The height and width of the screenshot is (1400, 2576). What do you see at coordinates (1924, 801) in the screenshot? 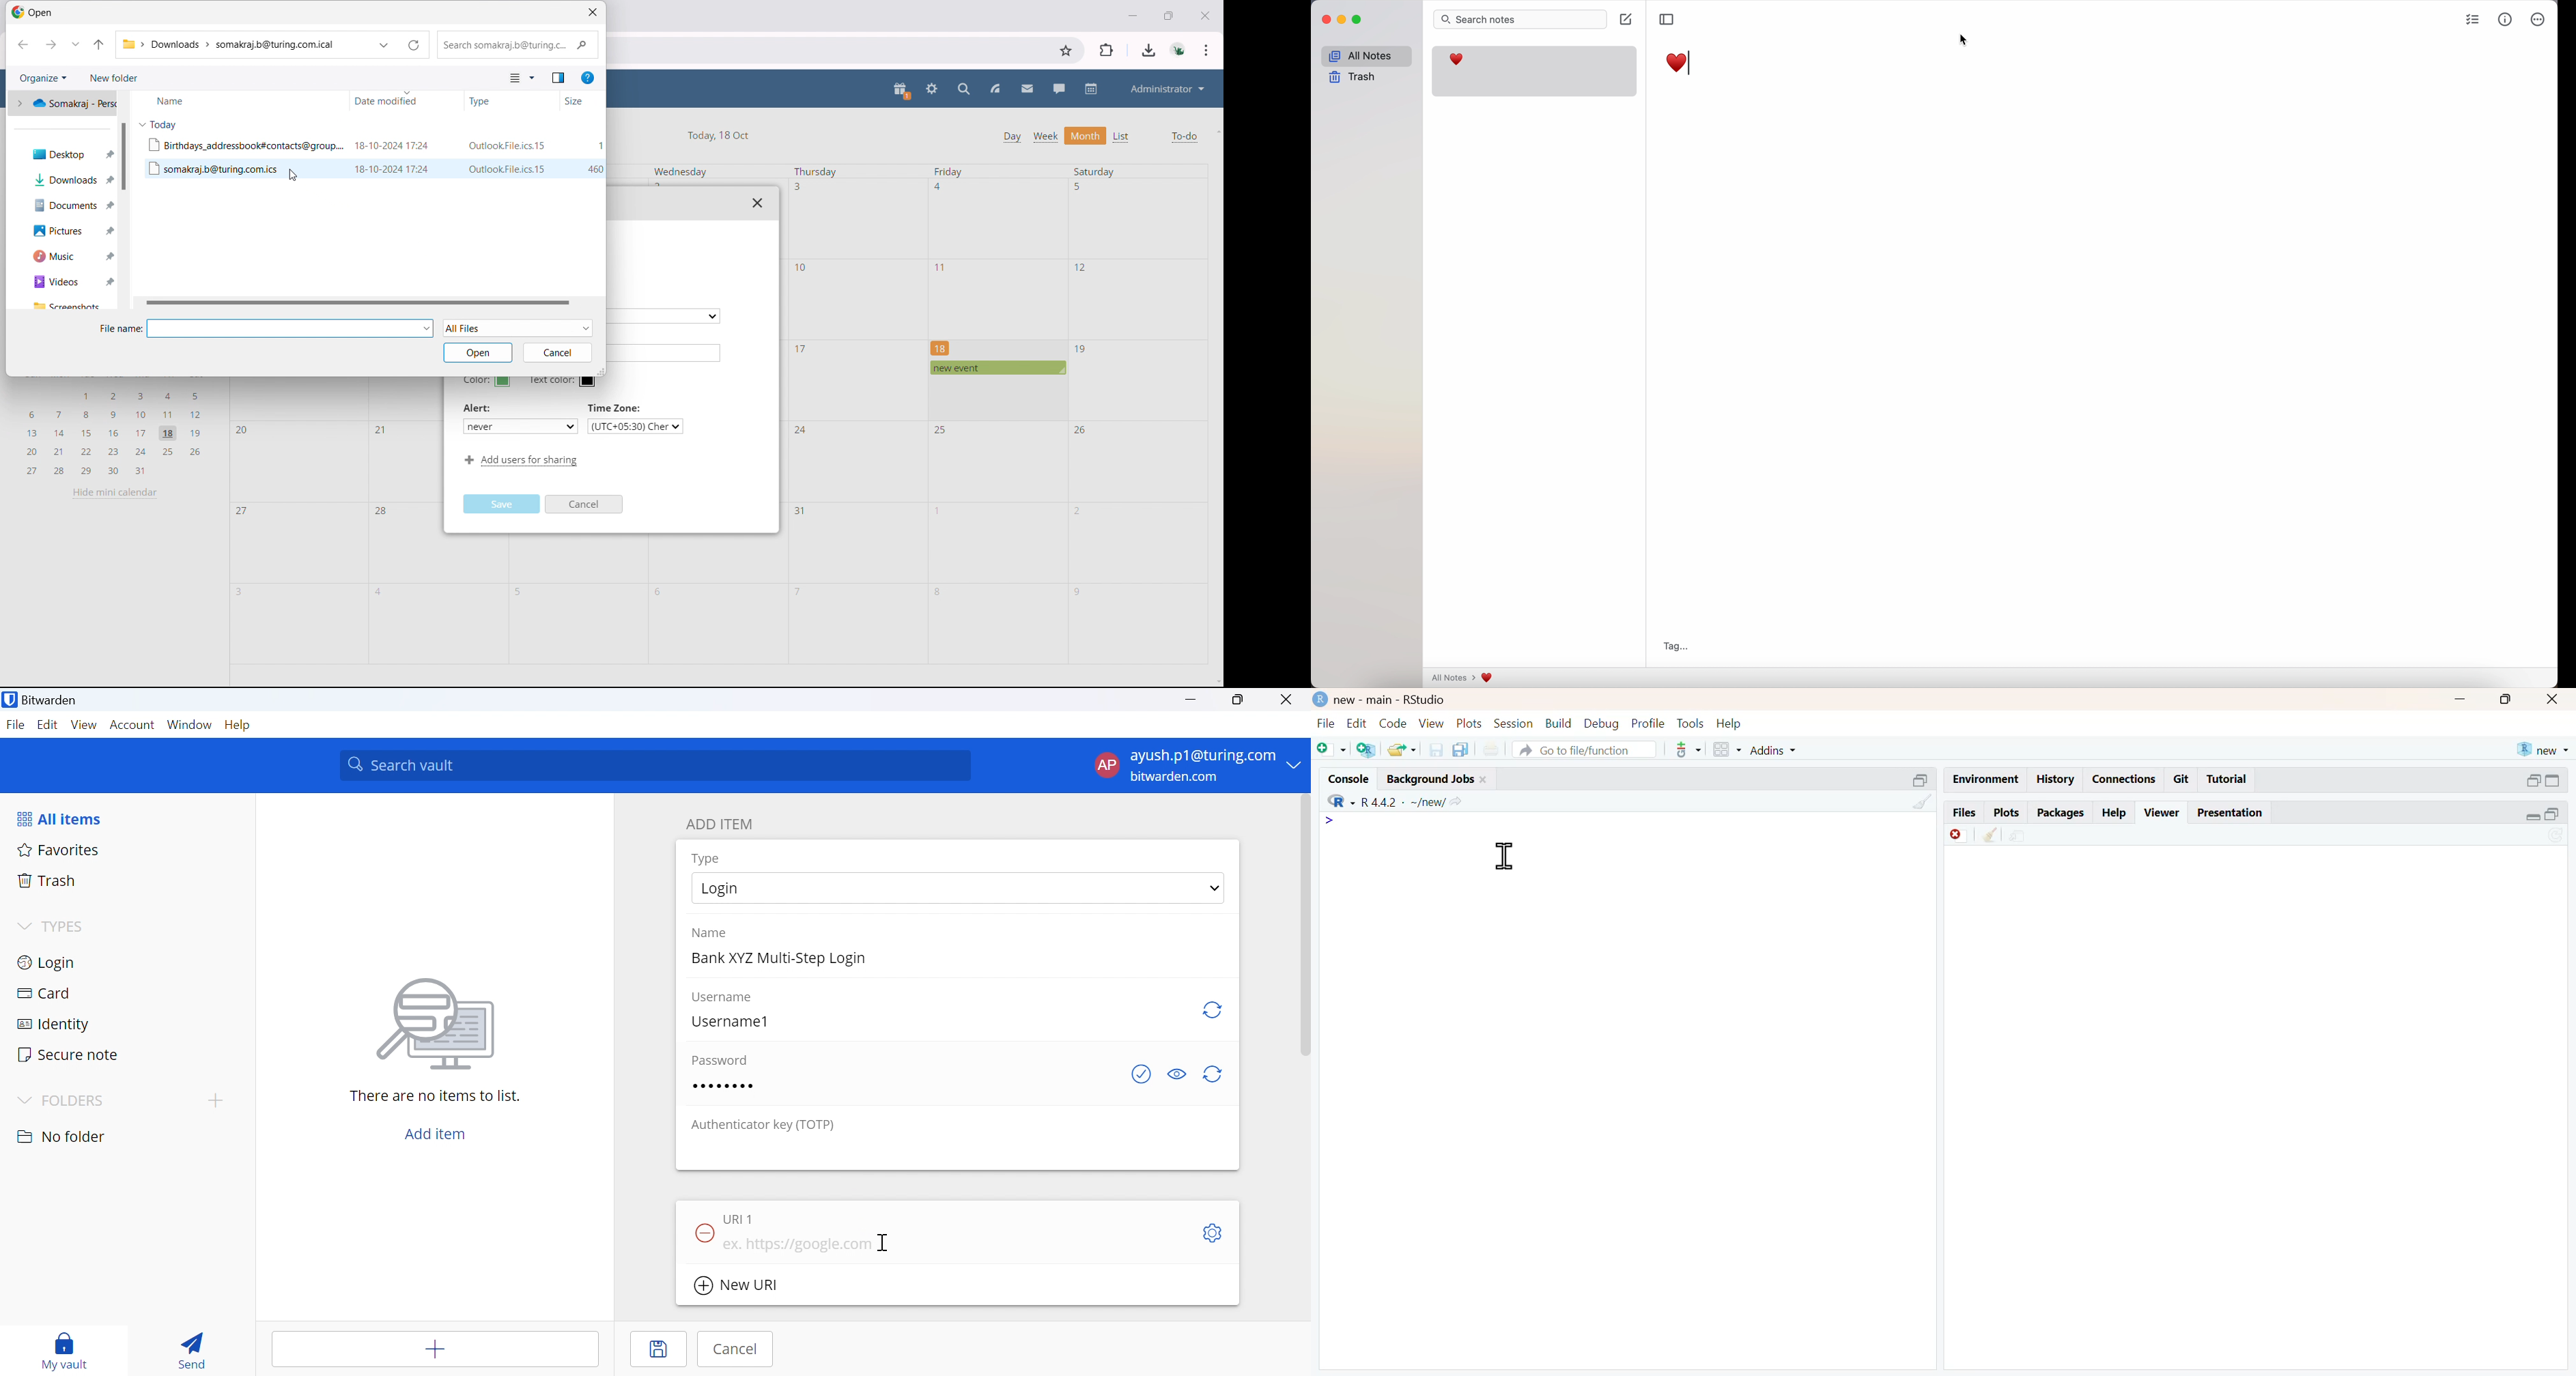
I see `clean` at bounding box center [1924, 801].